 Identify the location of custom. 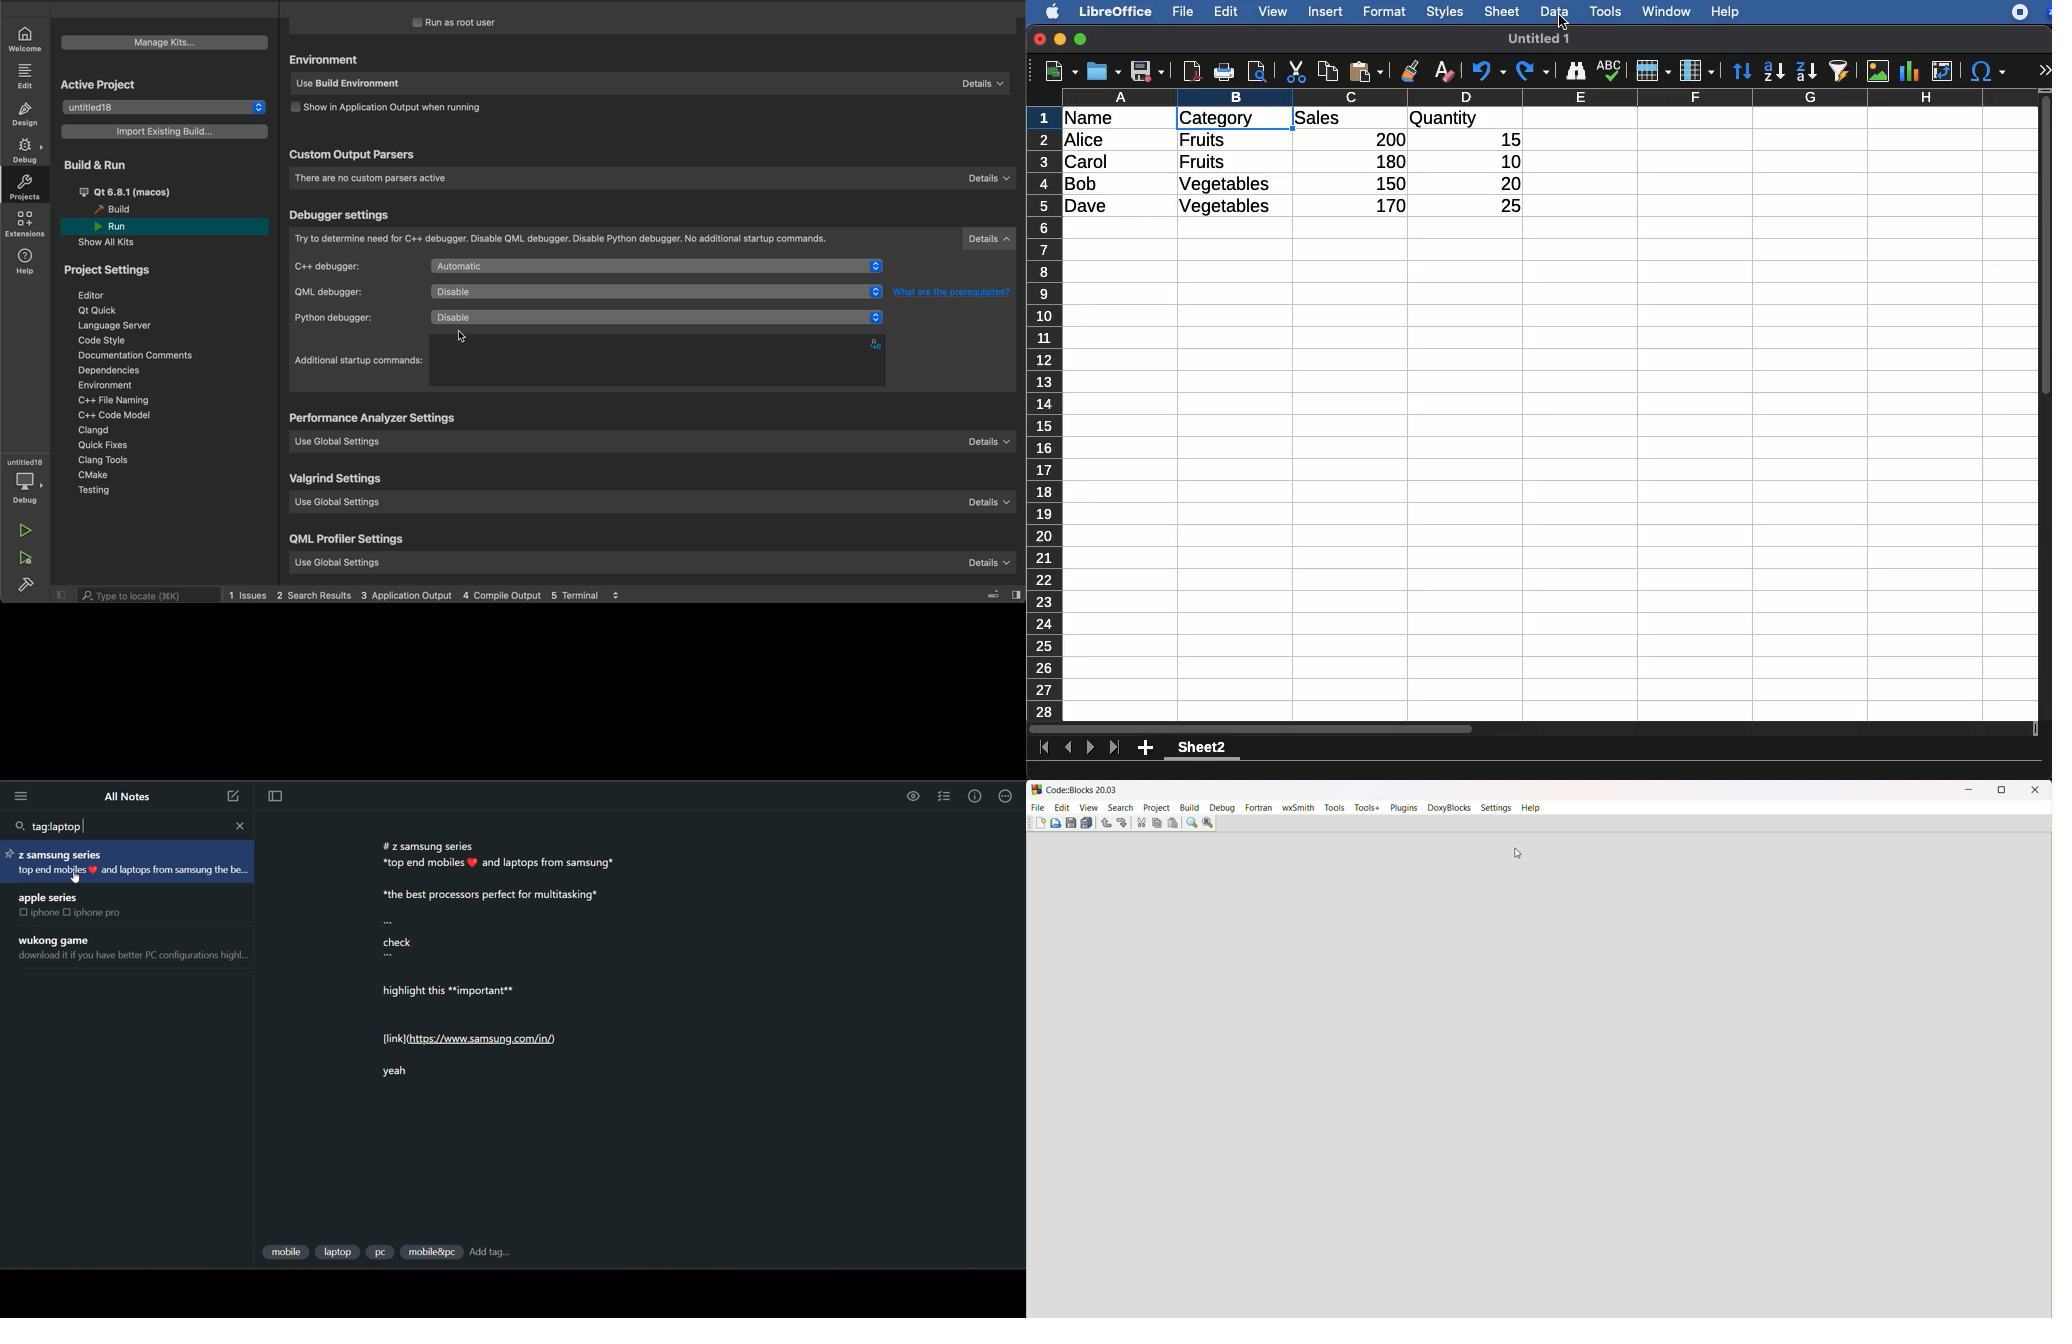
(352, 156).